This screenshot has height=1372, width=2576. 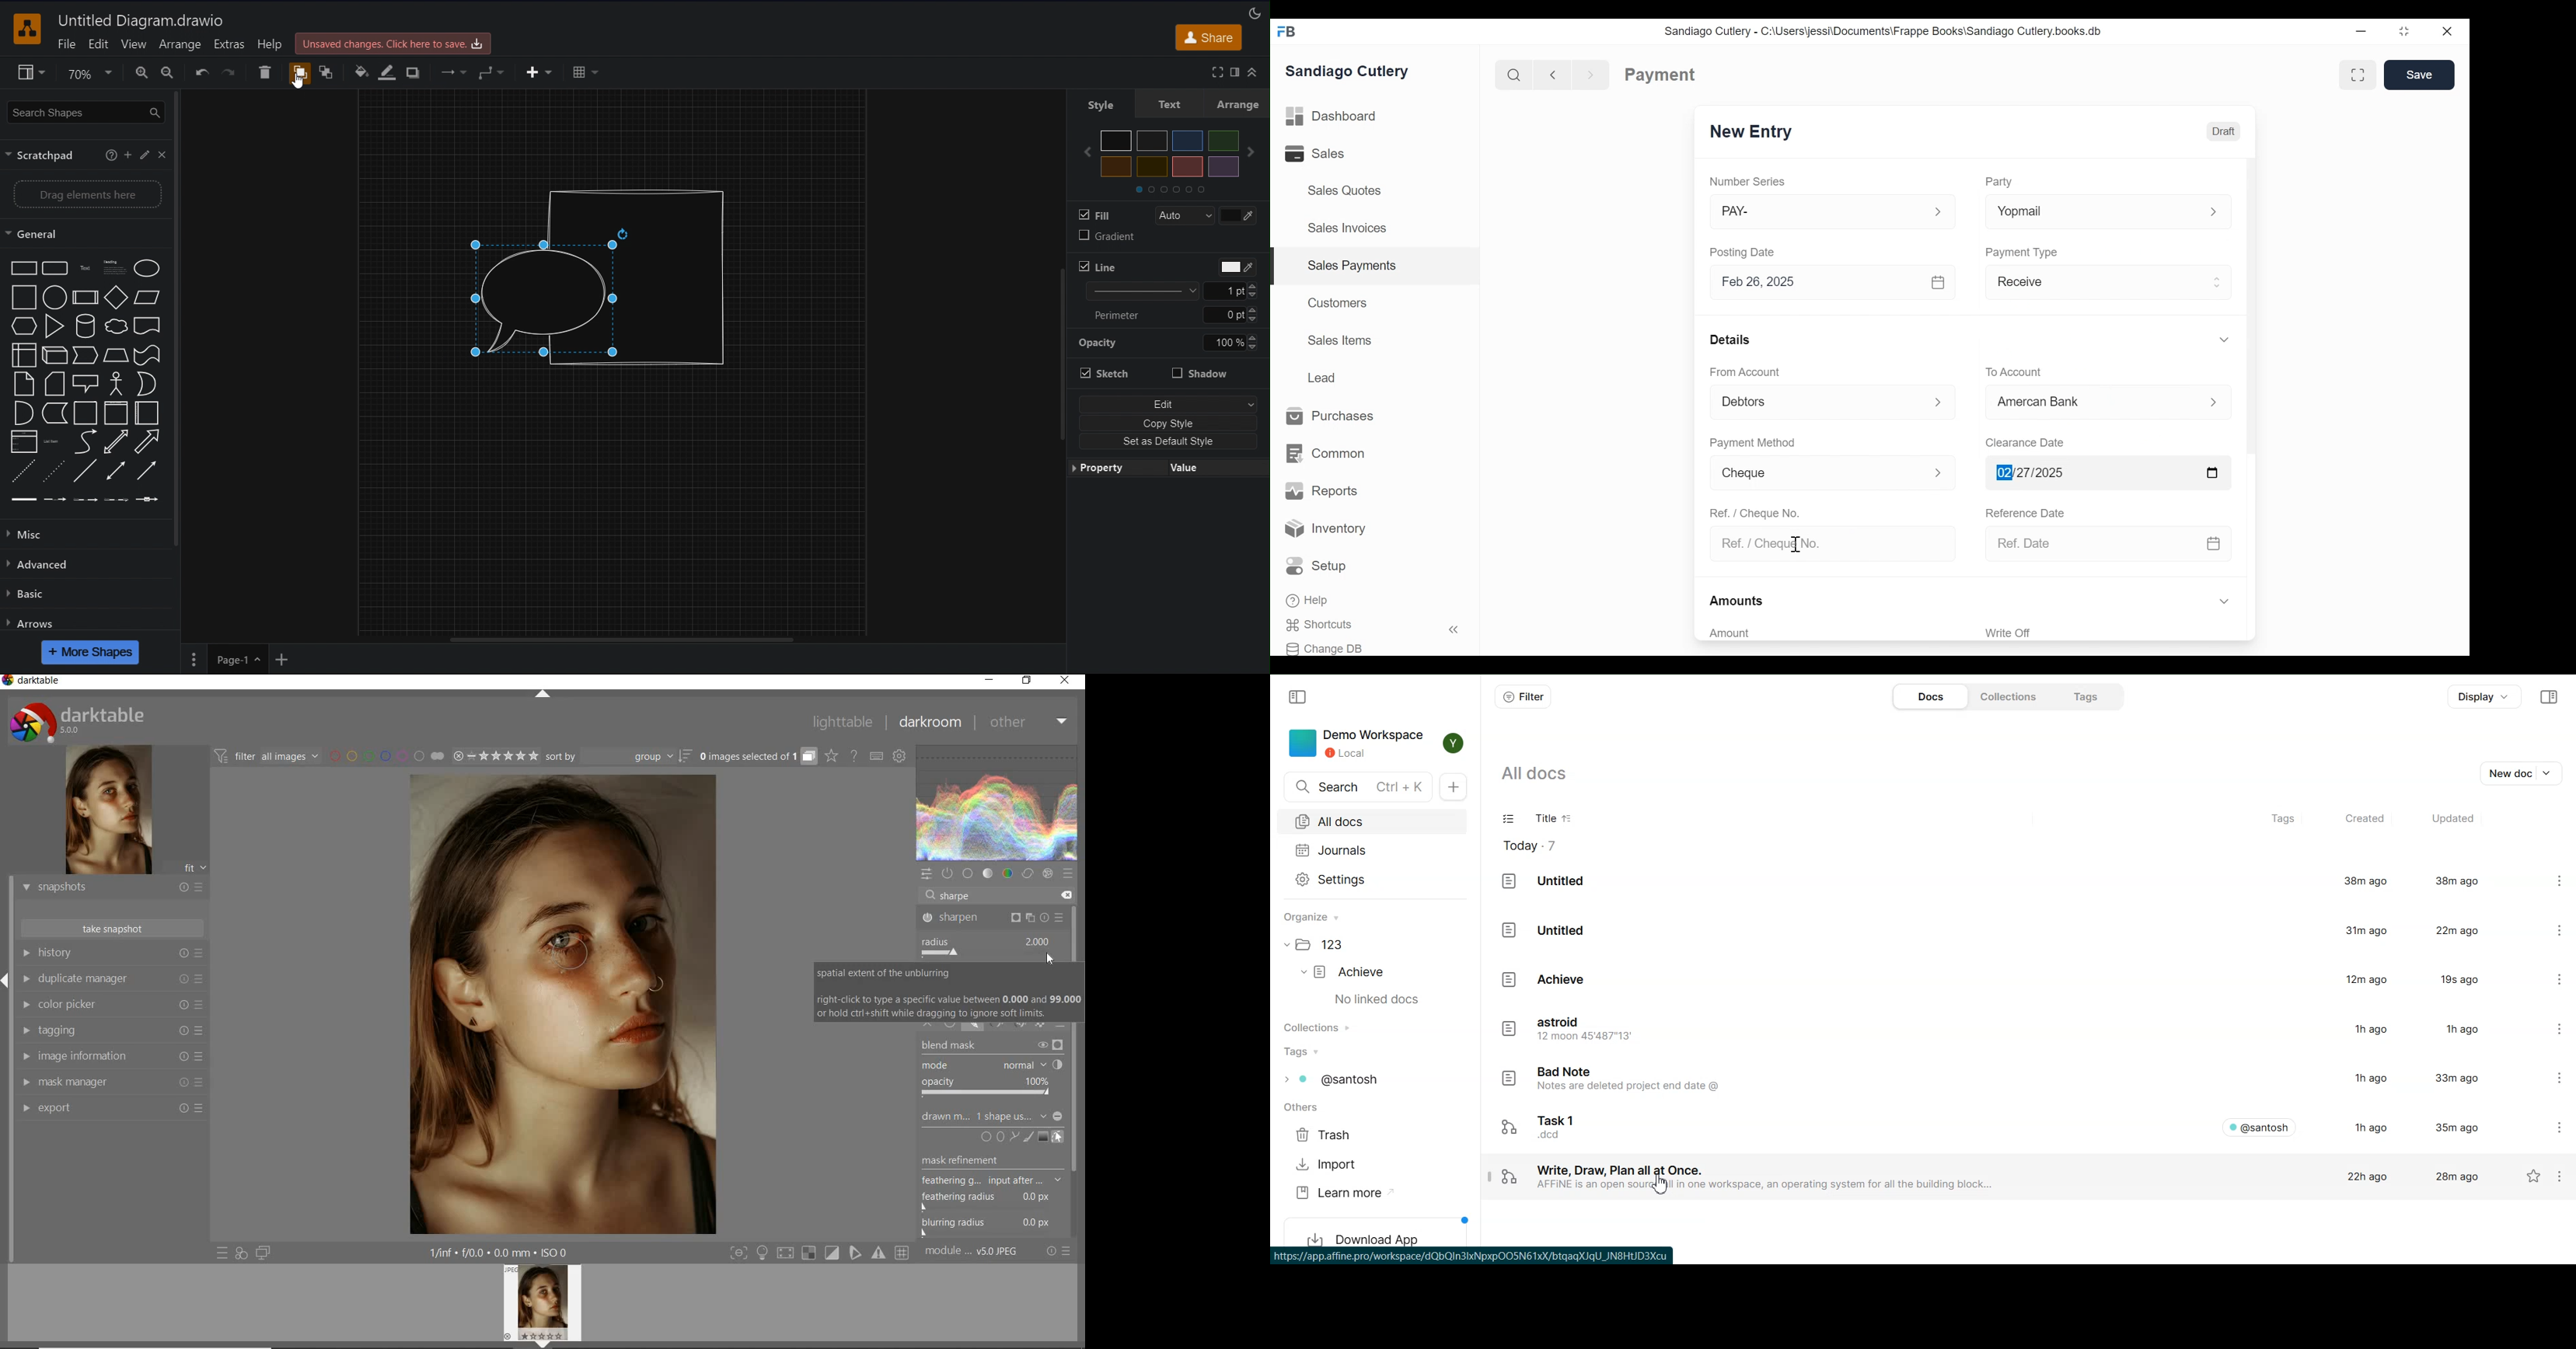 What do you see at coordinates (127, 155) in the screenshot?
I see `Add` at bounding box center [127, 155].